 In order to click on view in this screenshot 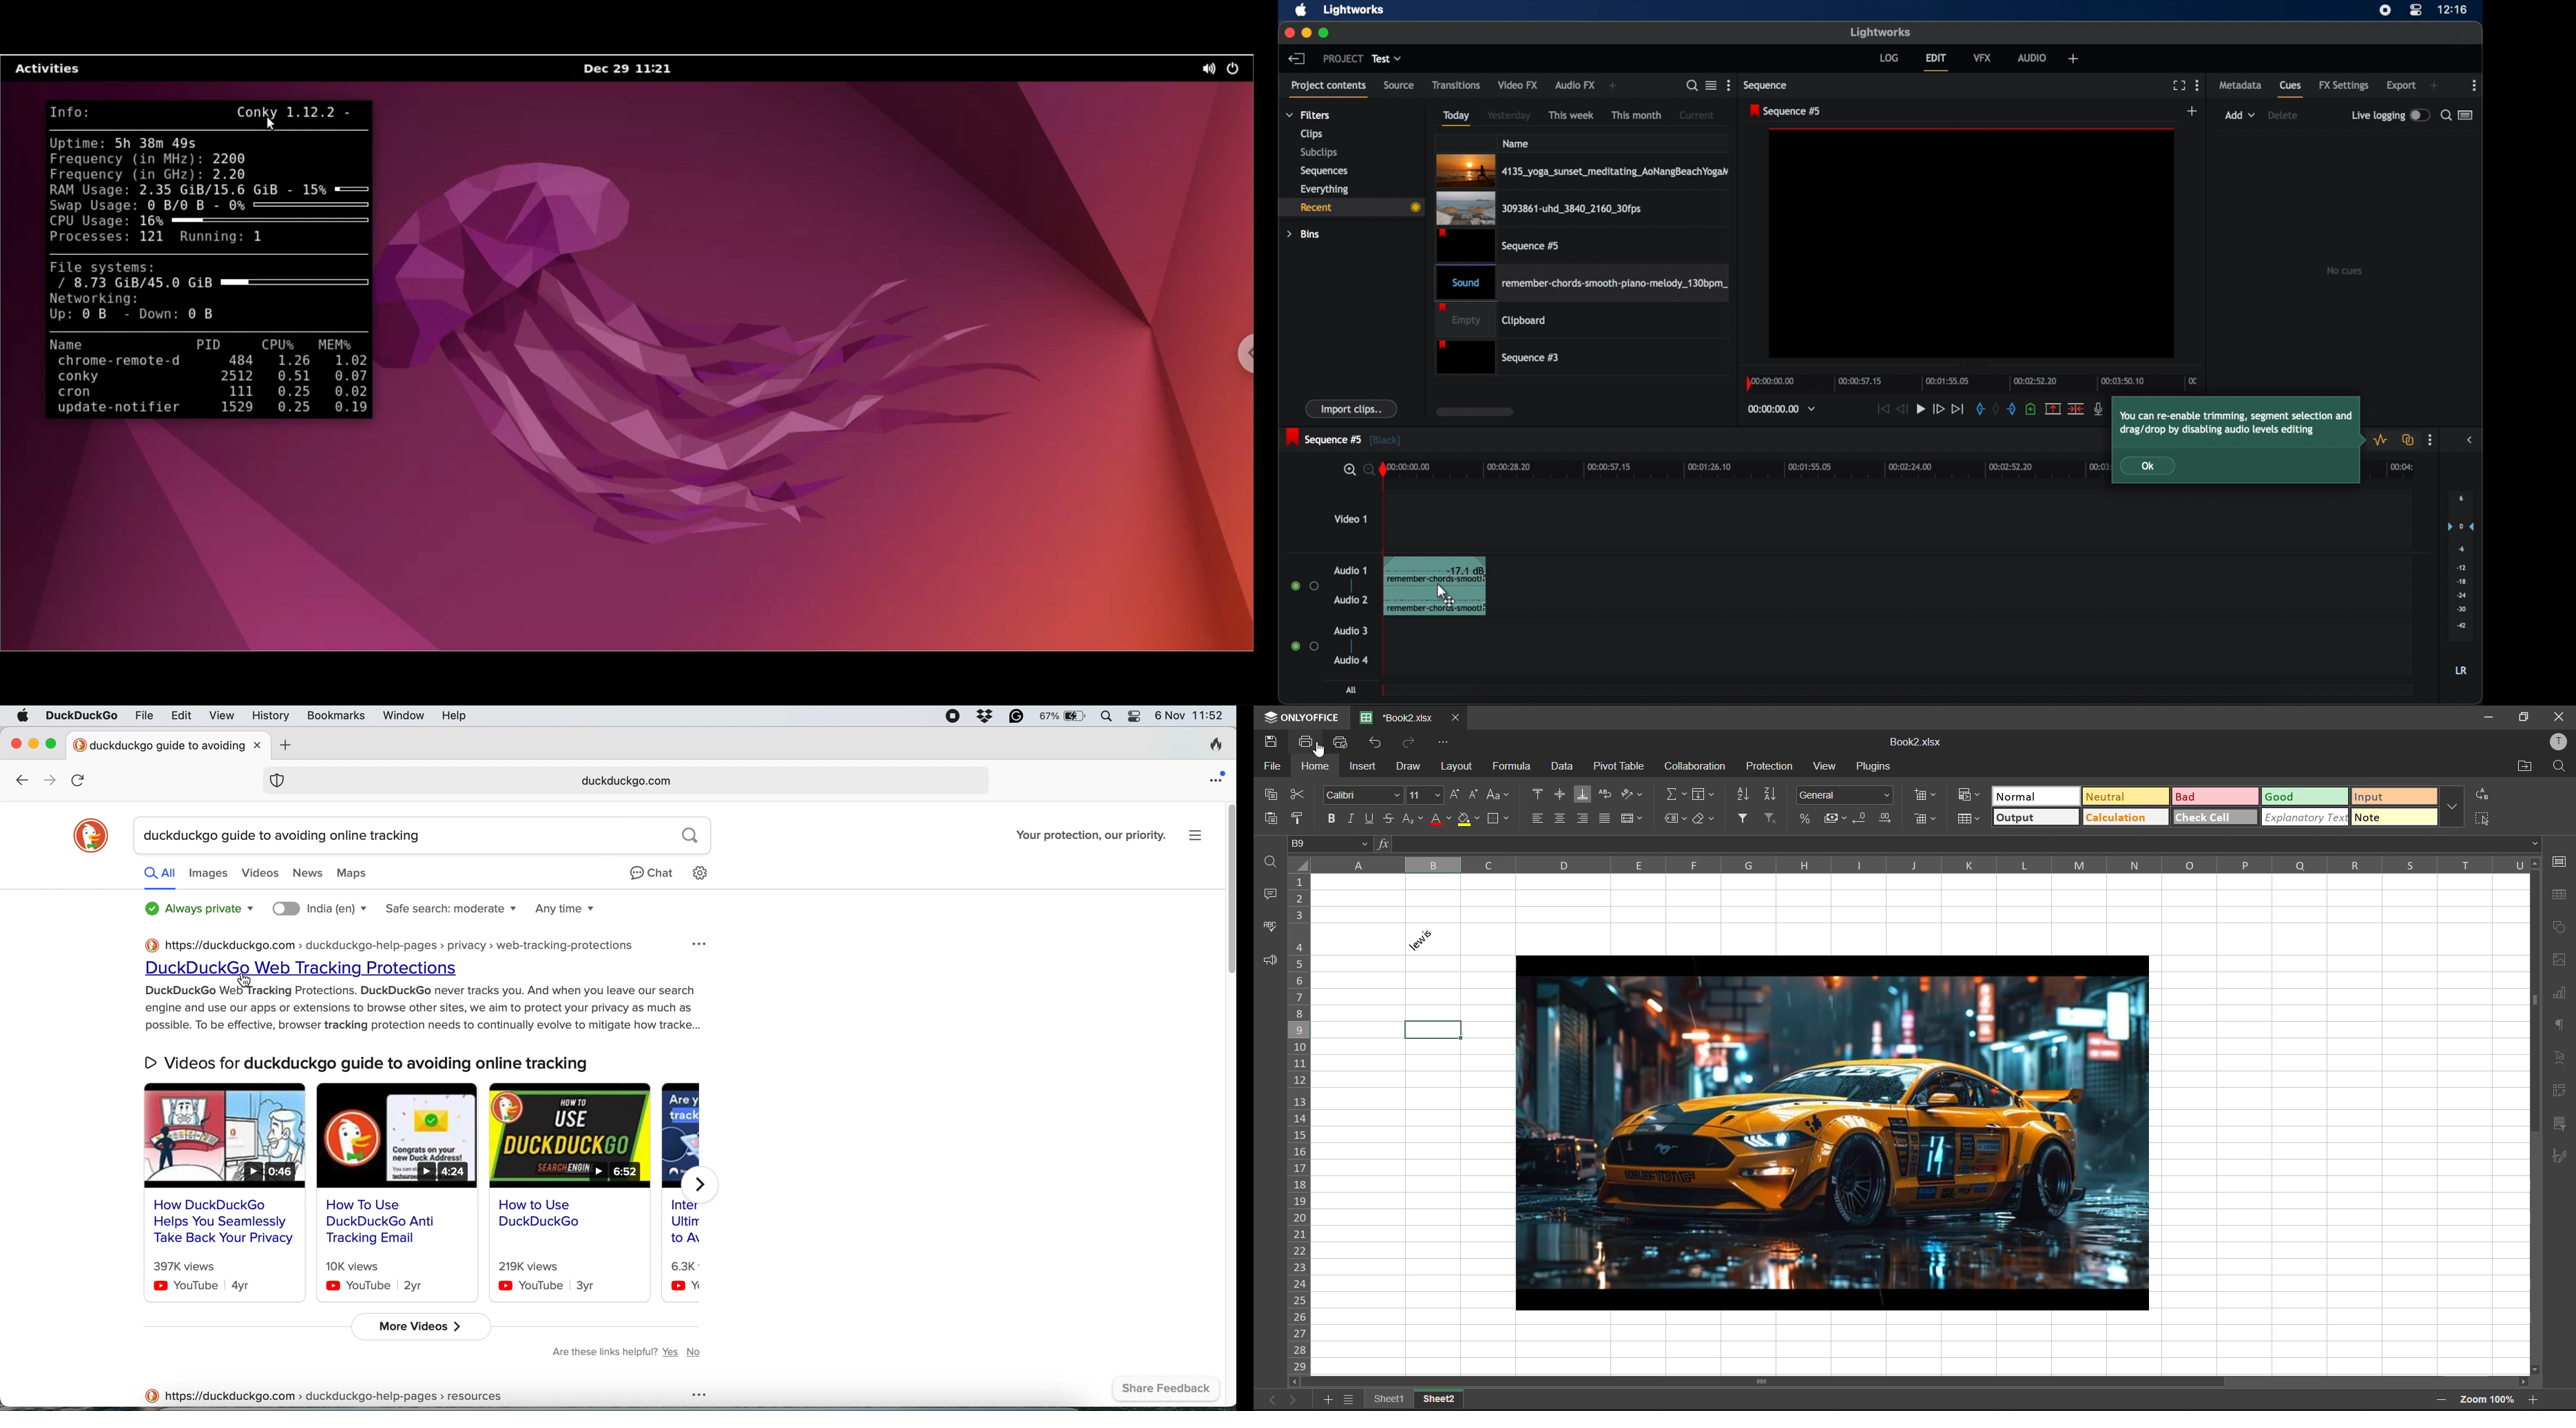, I will do `click(1824, 768)`.